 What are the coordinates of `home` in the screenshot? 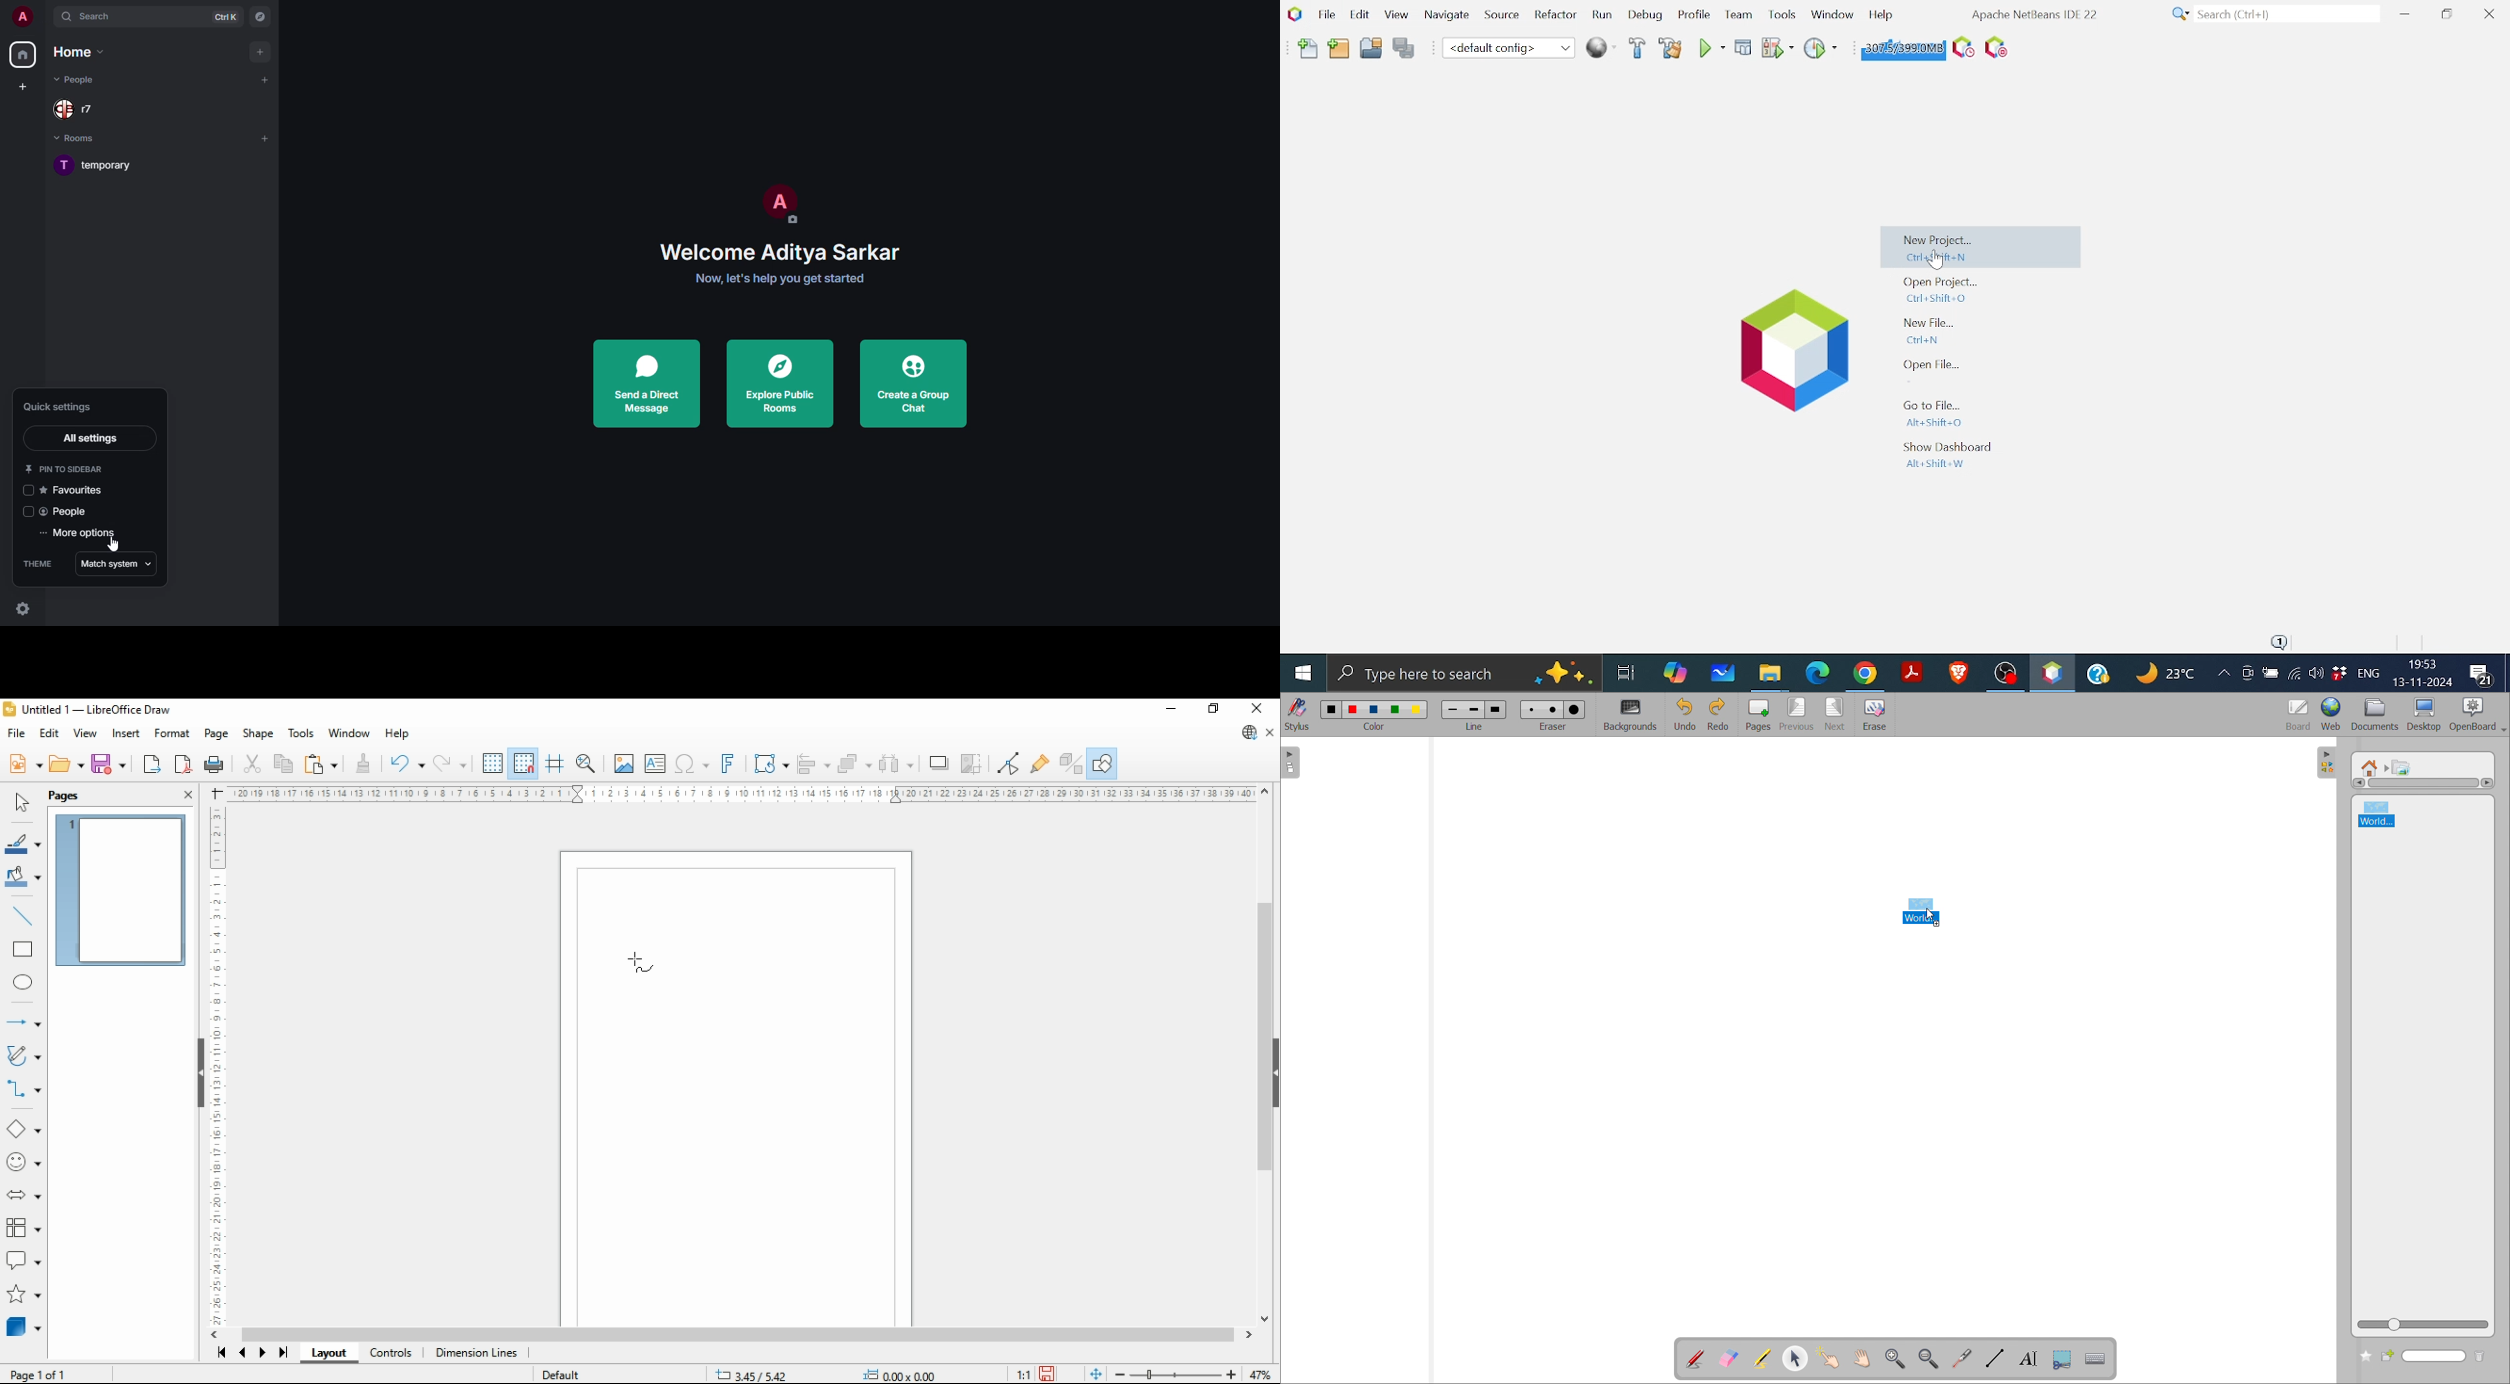 It's located at (24, 55).